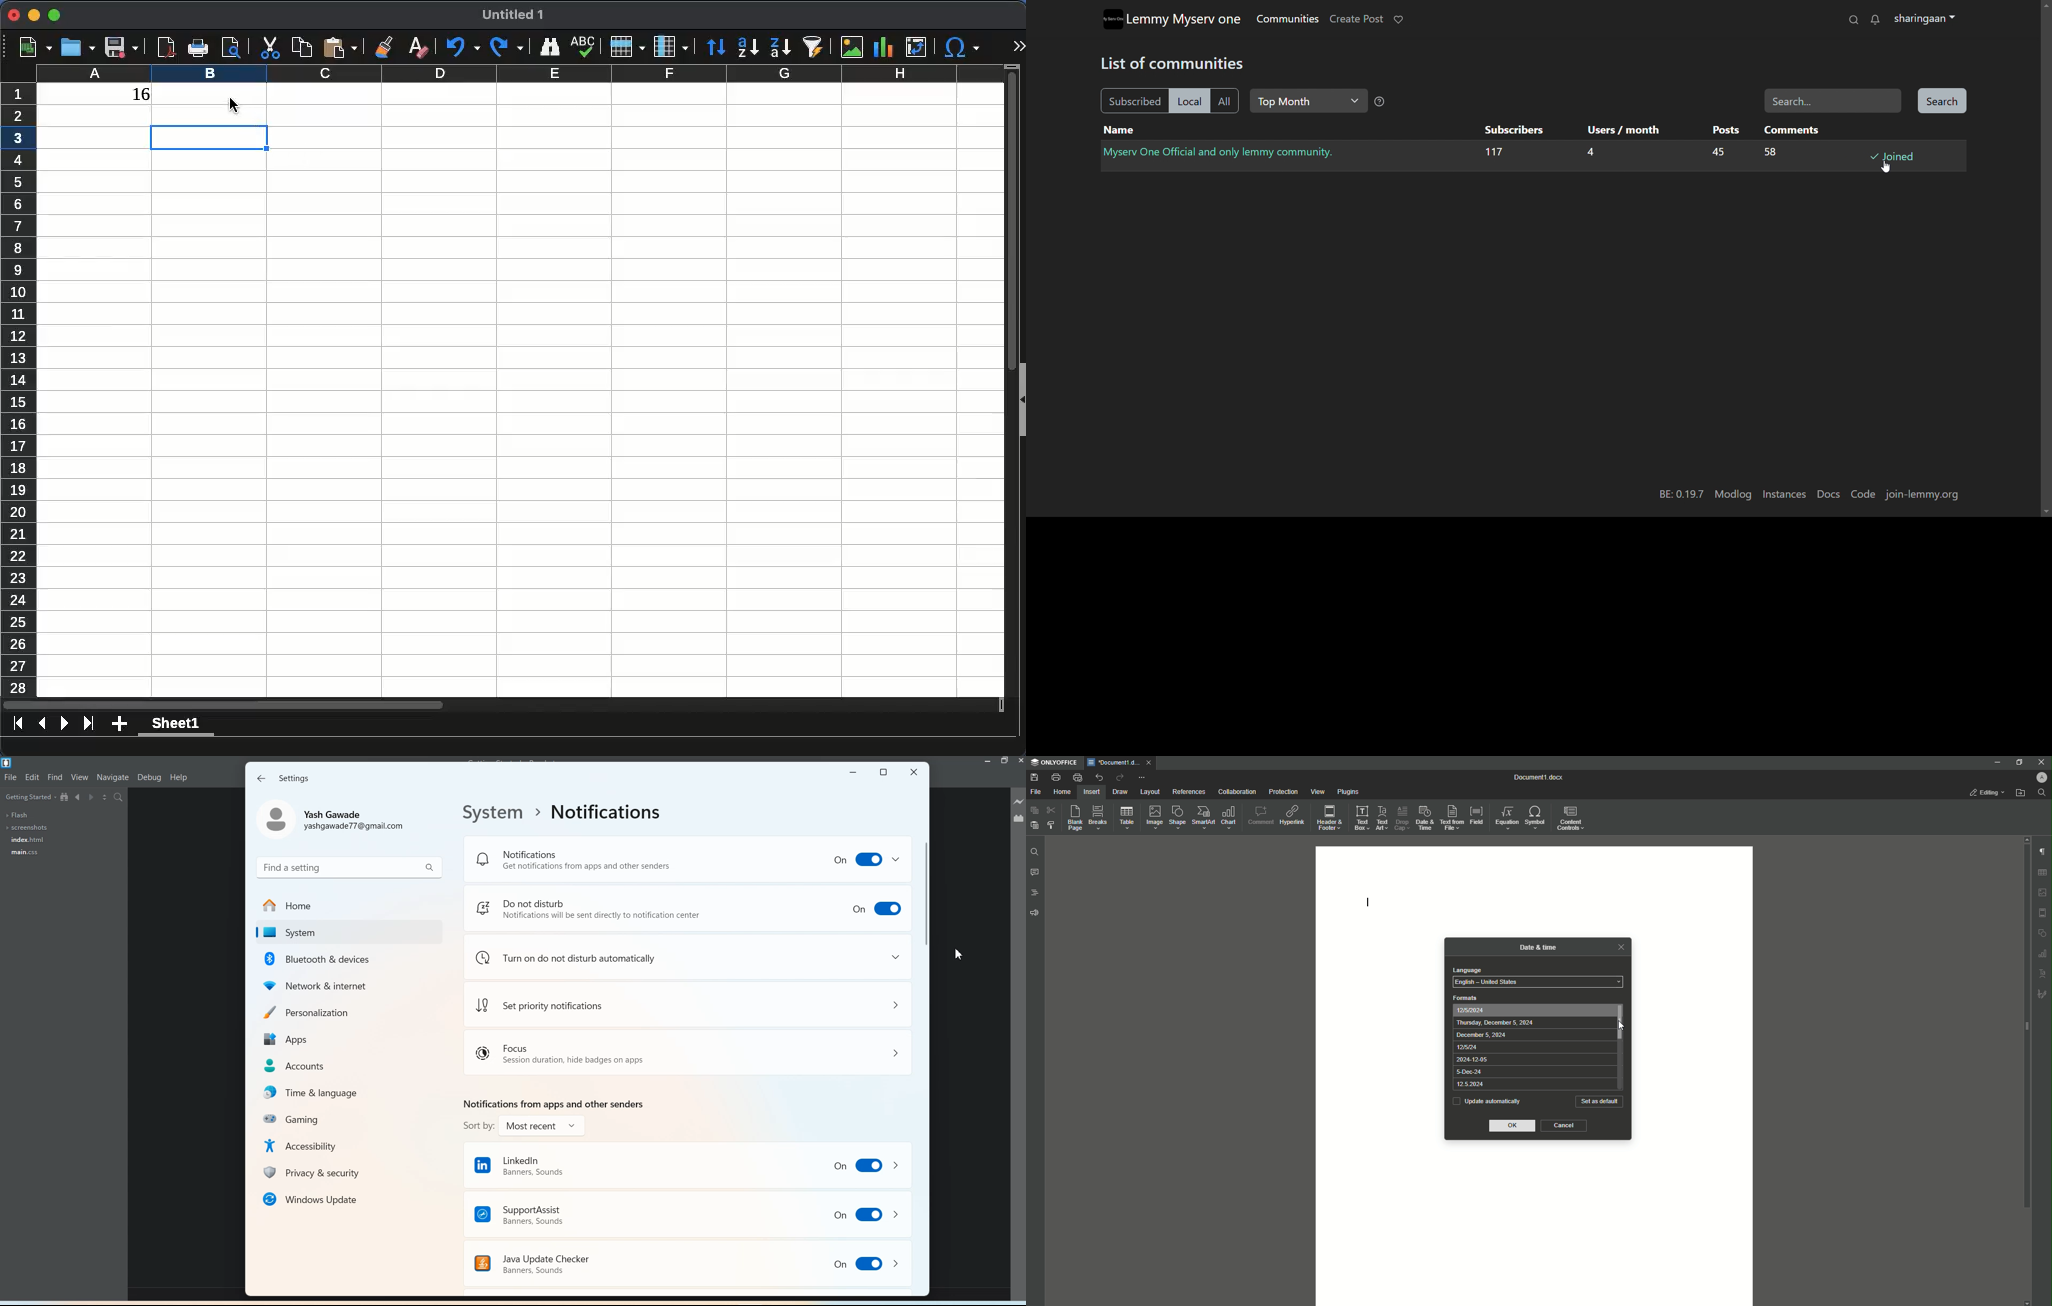 Image resolution: width=2072 pixels, height=1316 pixels. Describe the element at coordinates (1564, 1126) in the screenshot. I see `Cancel` at that location.